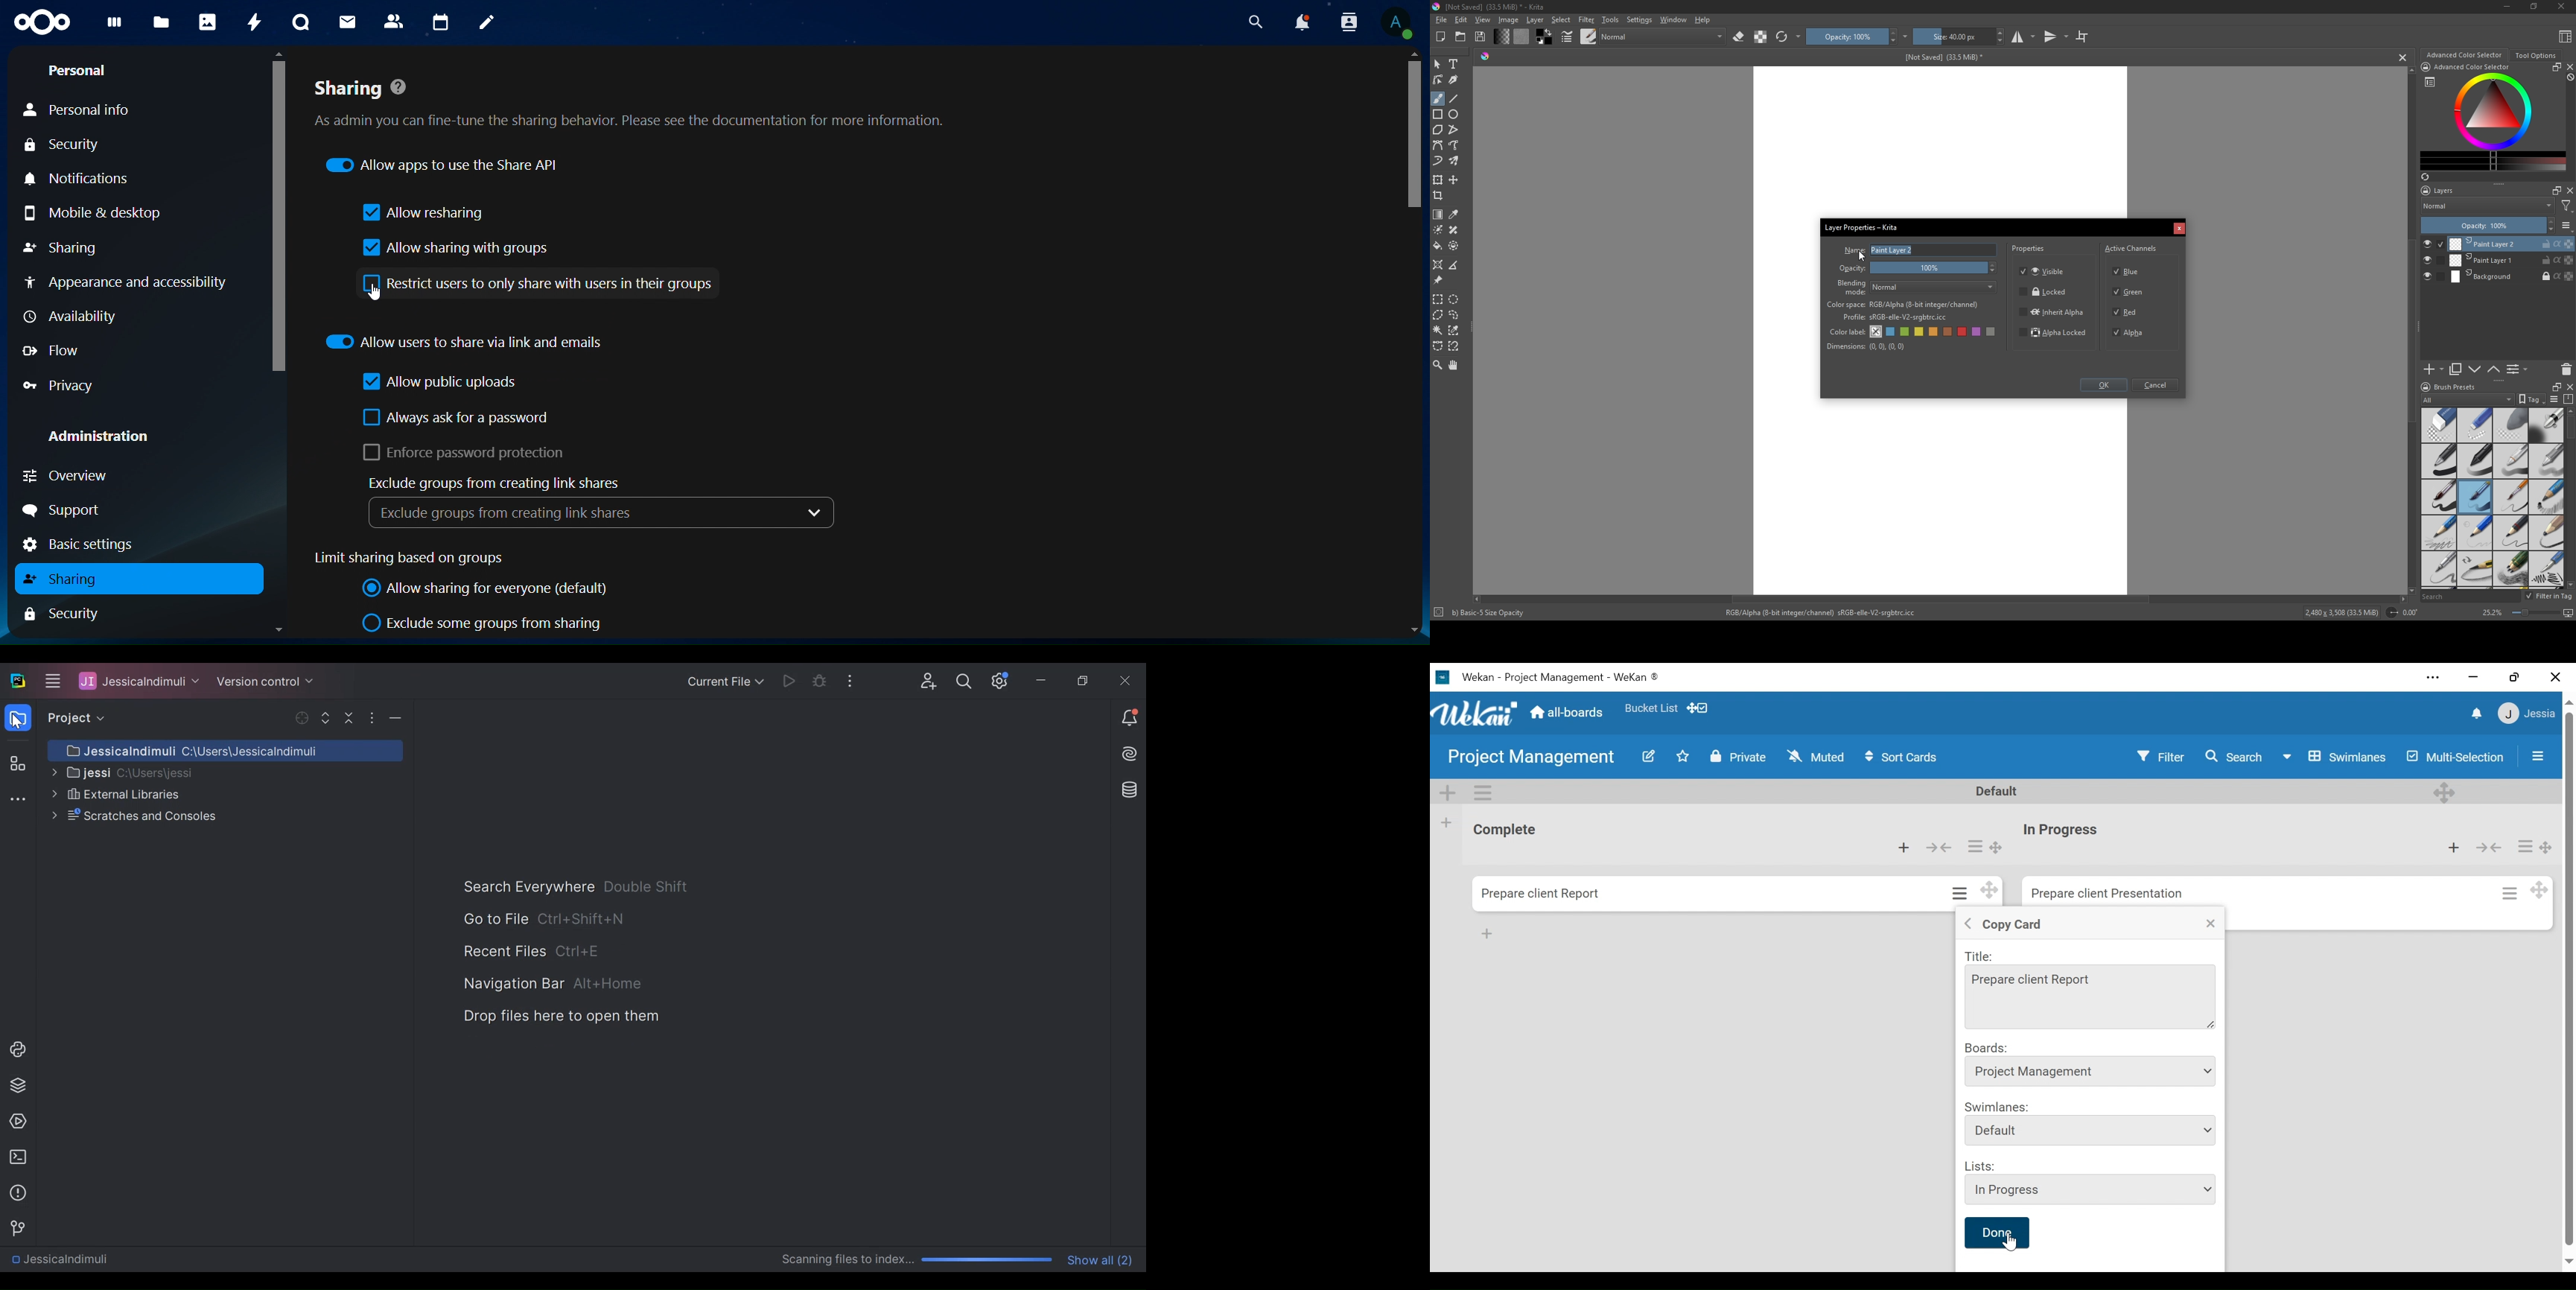 This screenshot has width=2576, height=1316. I want to click on notifications, so click(2481, 713).